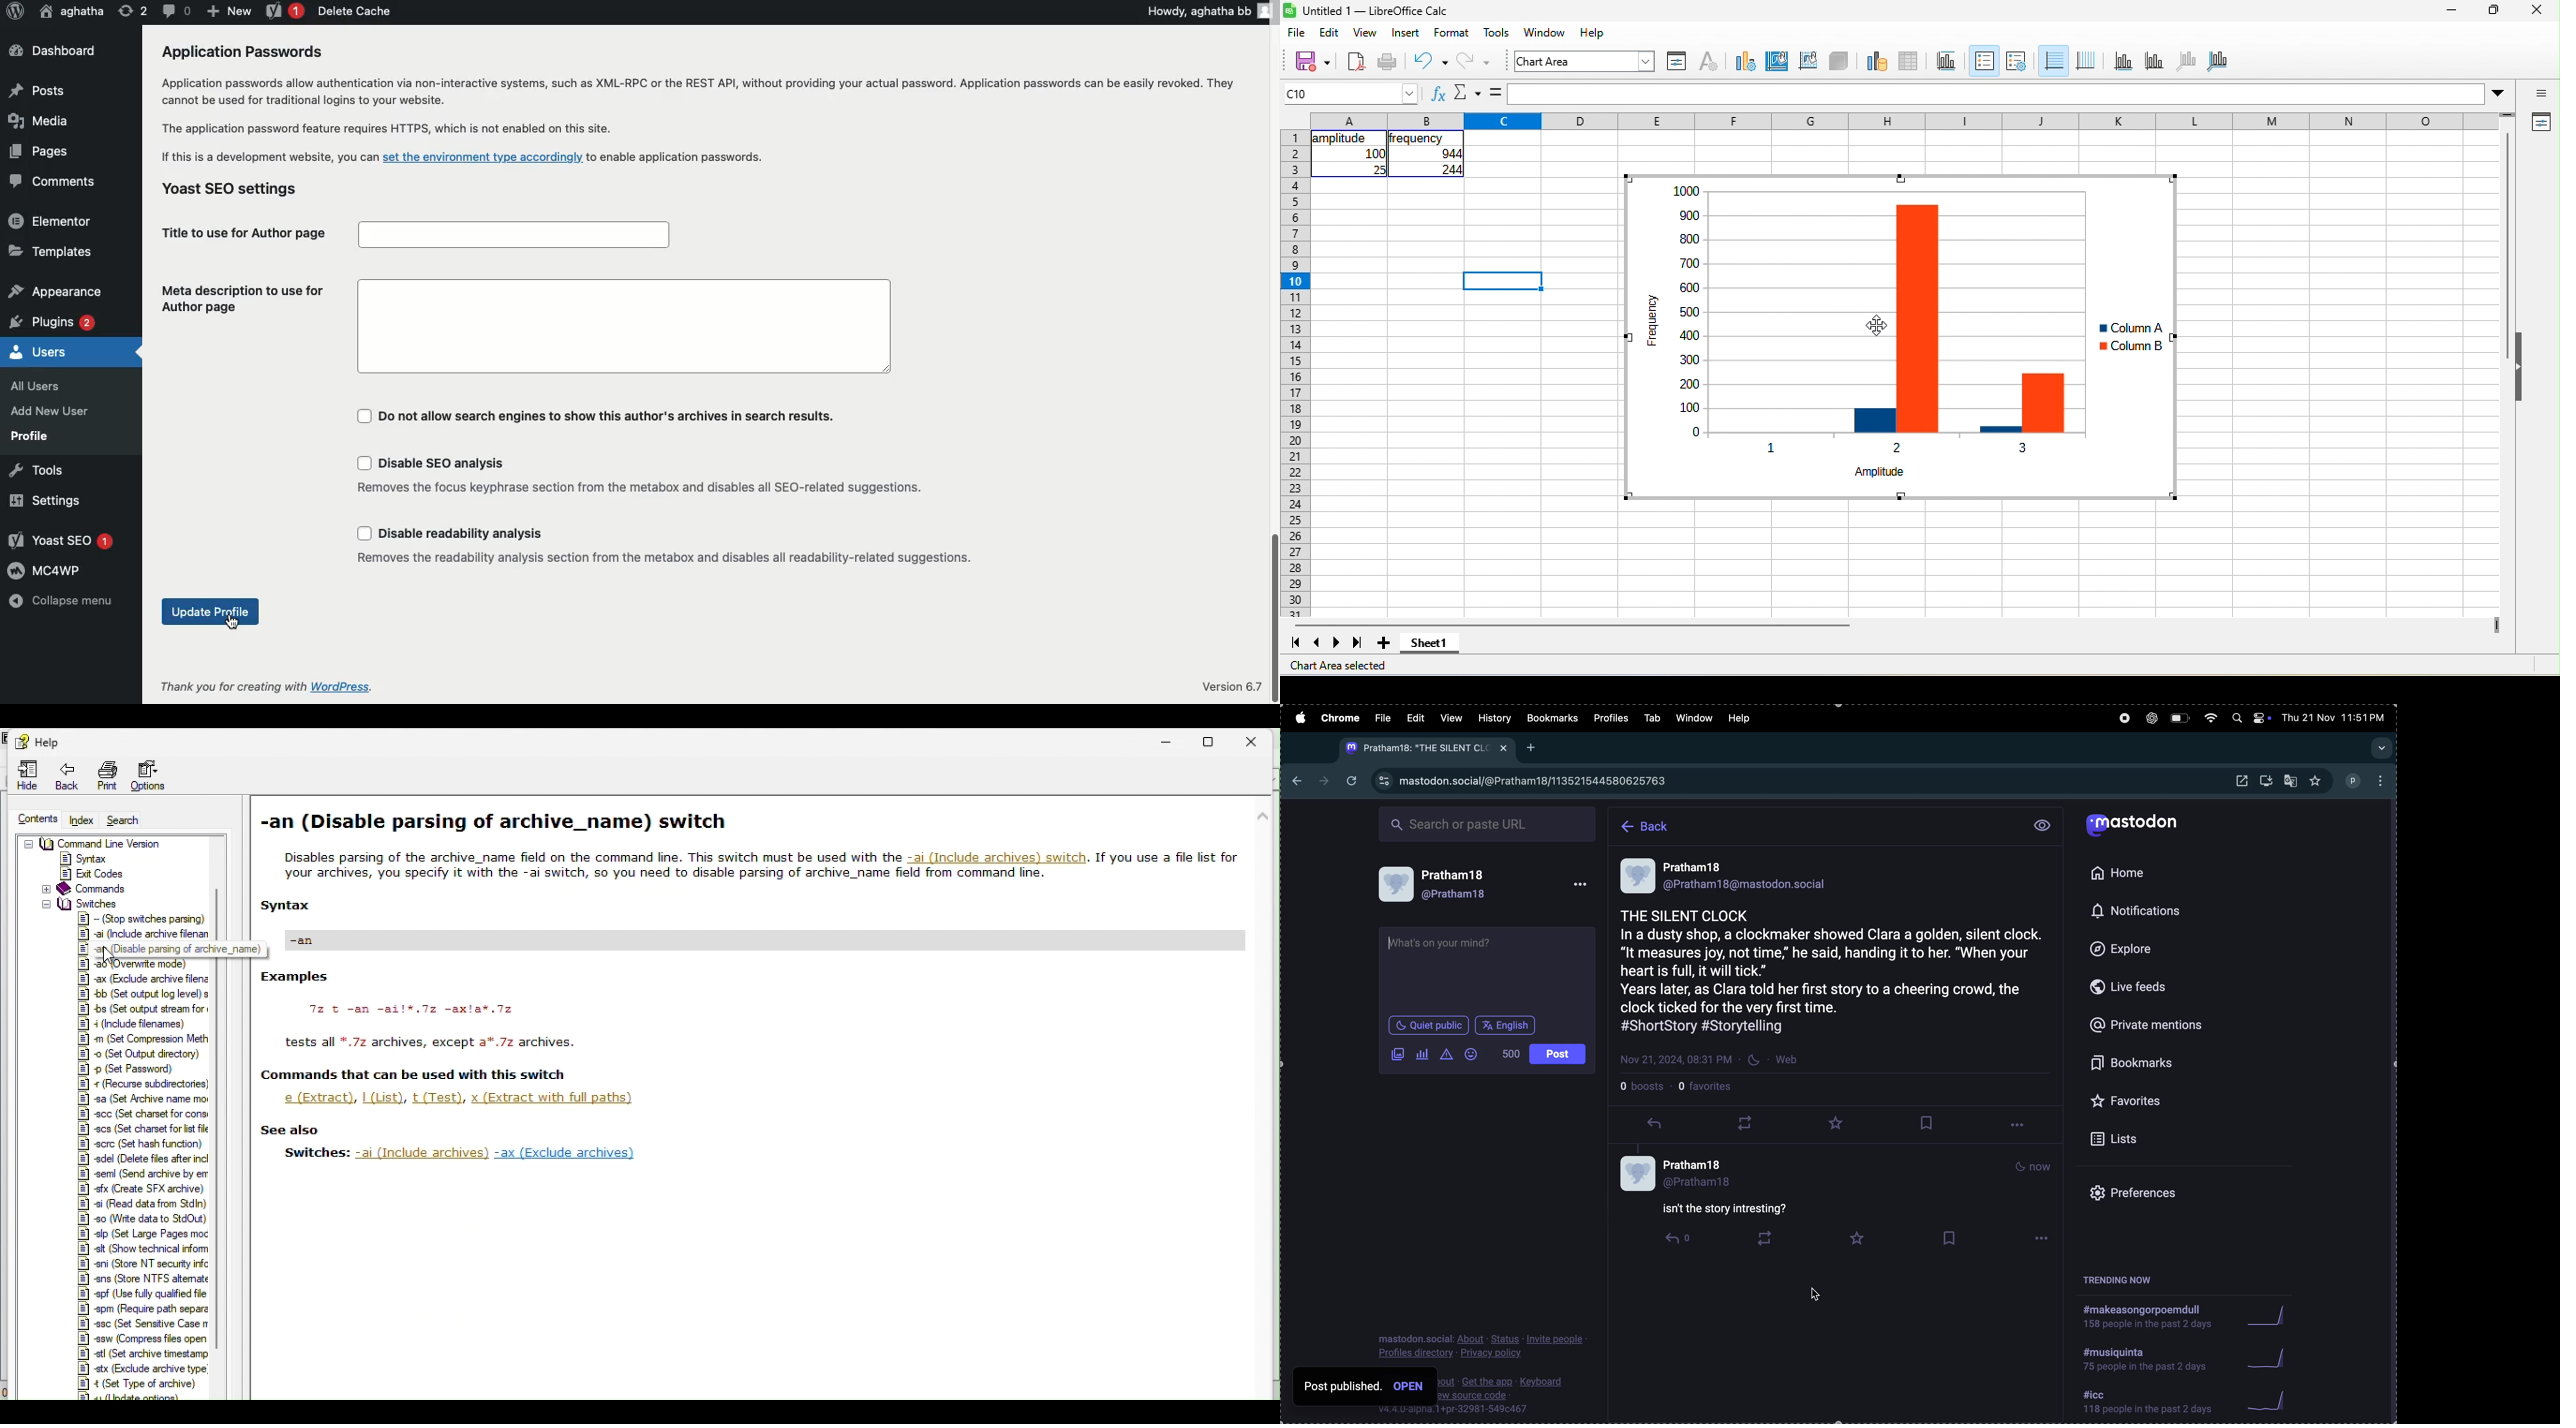  Describe the element at coordinates (2292, 780) in the screenshot. I see `translate` at that location.